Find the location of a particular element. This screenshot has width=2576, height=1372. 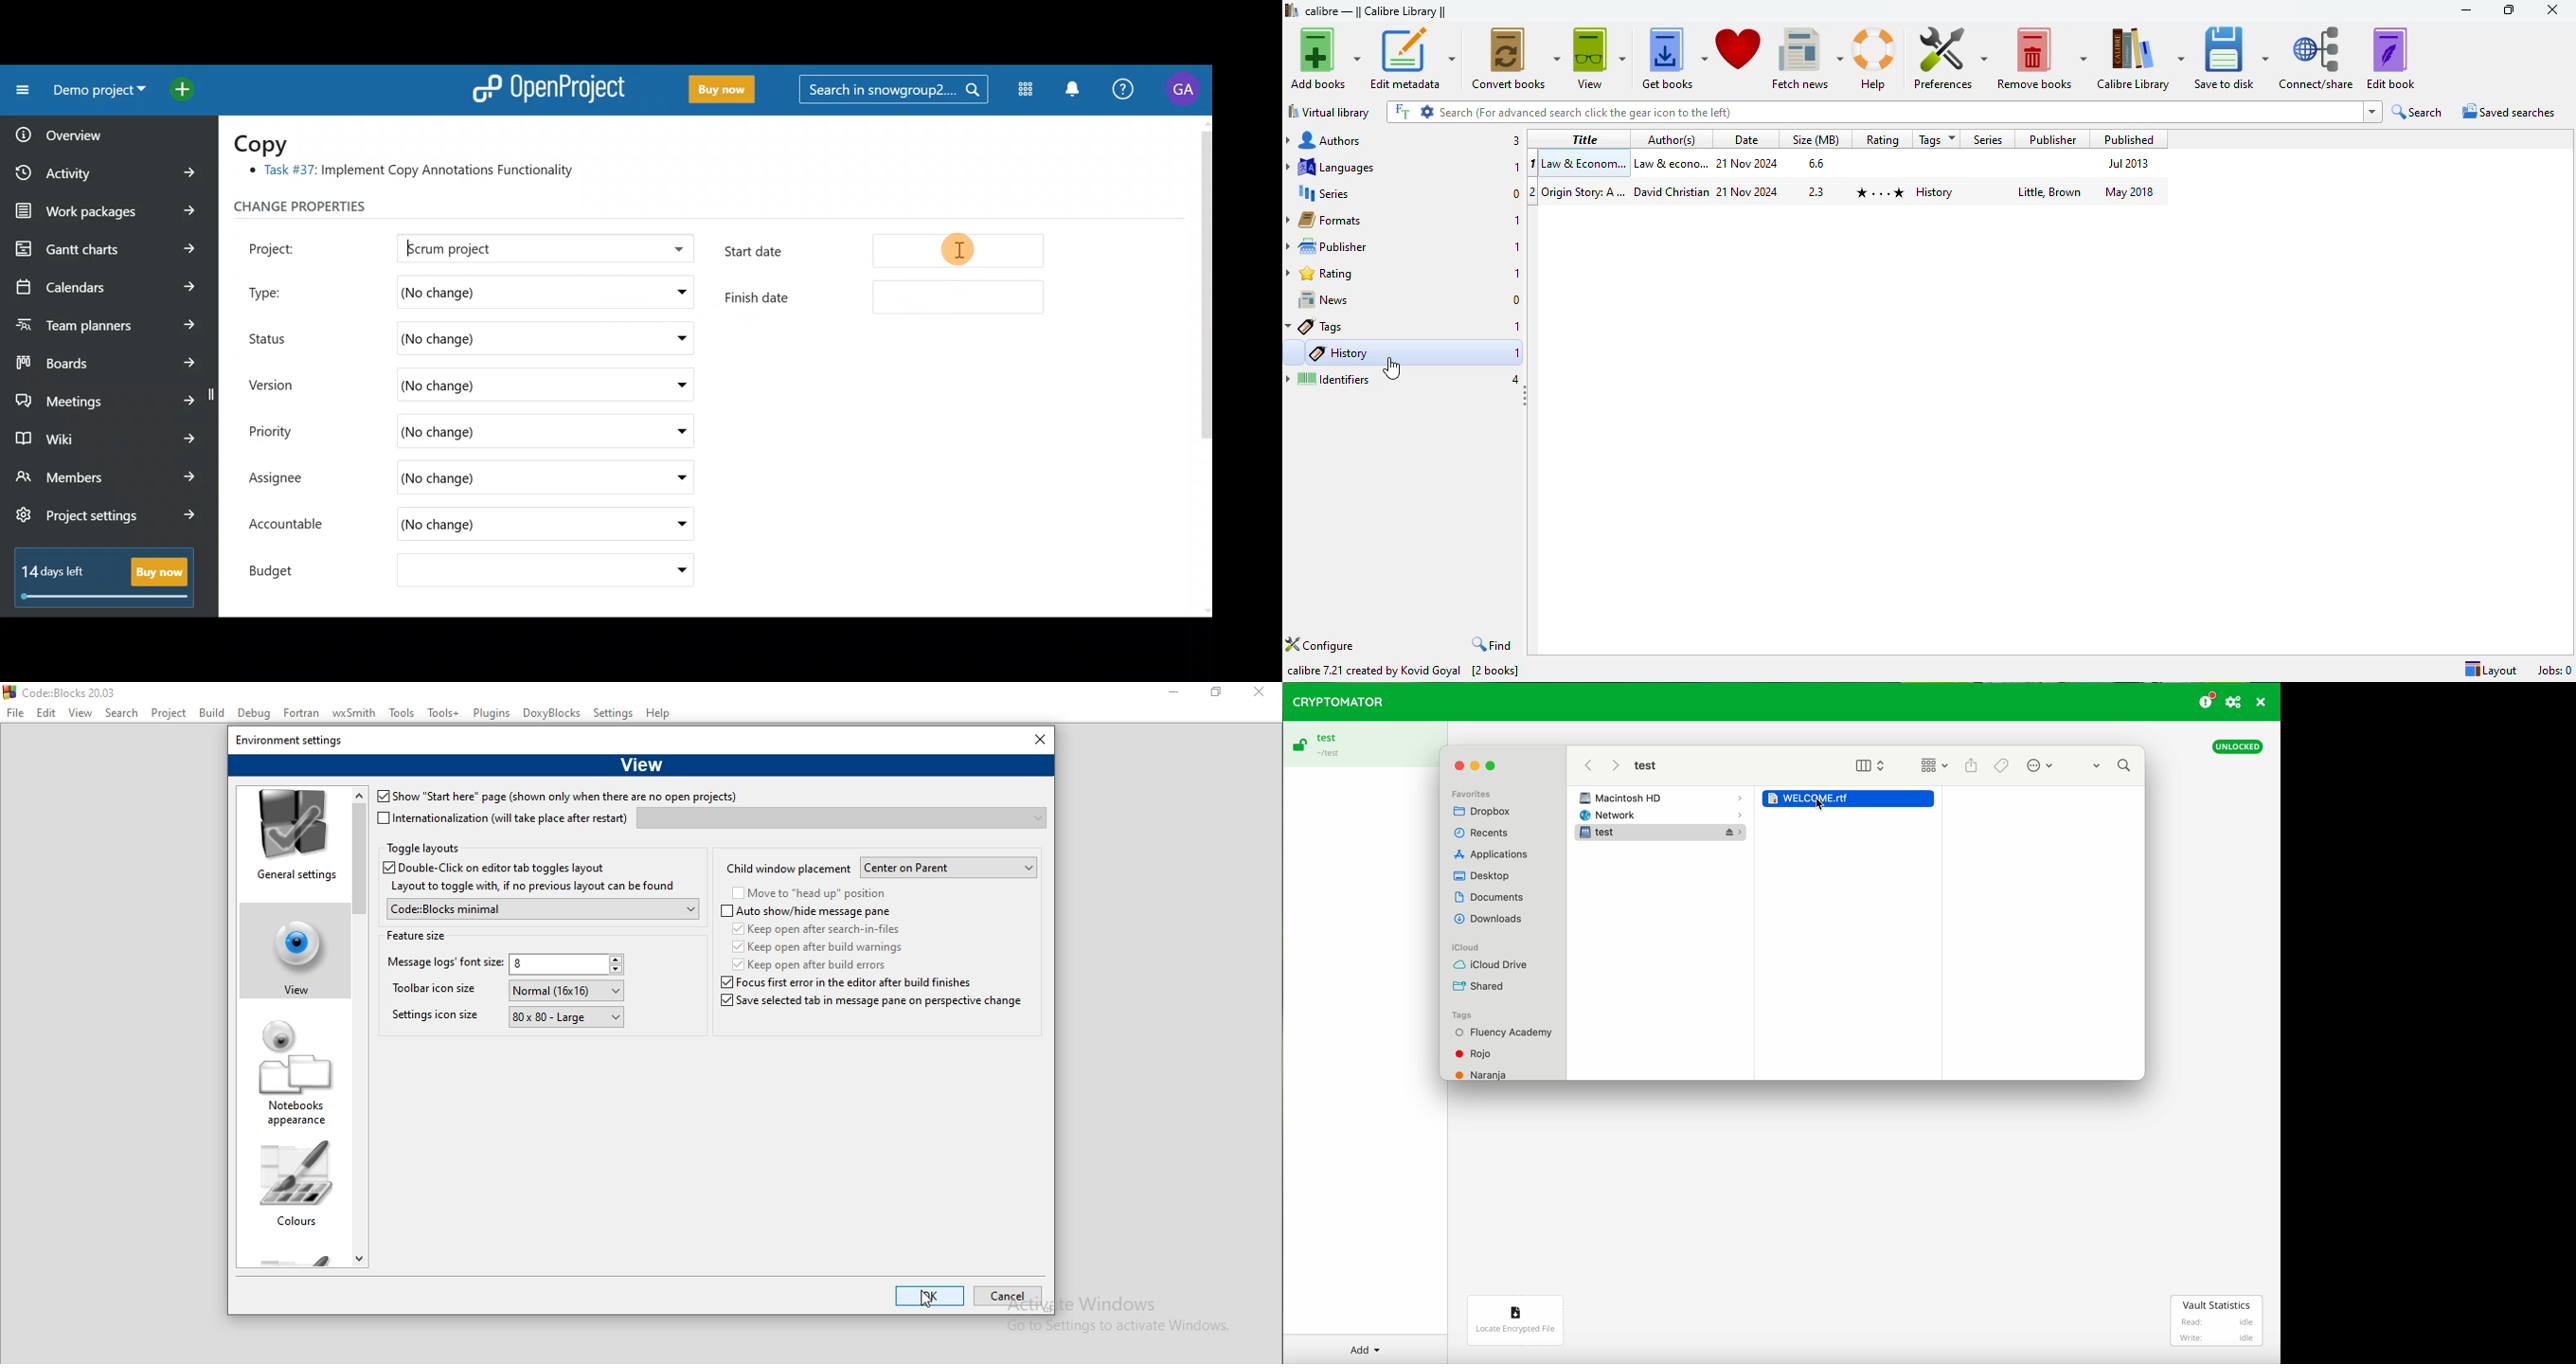

Normal(75x75) is located at coordinates (567, 990).